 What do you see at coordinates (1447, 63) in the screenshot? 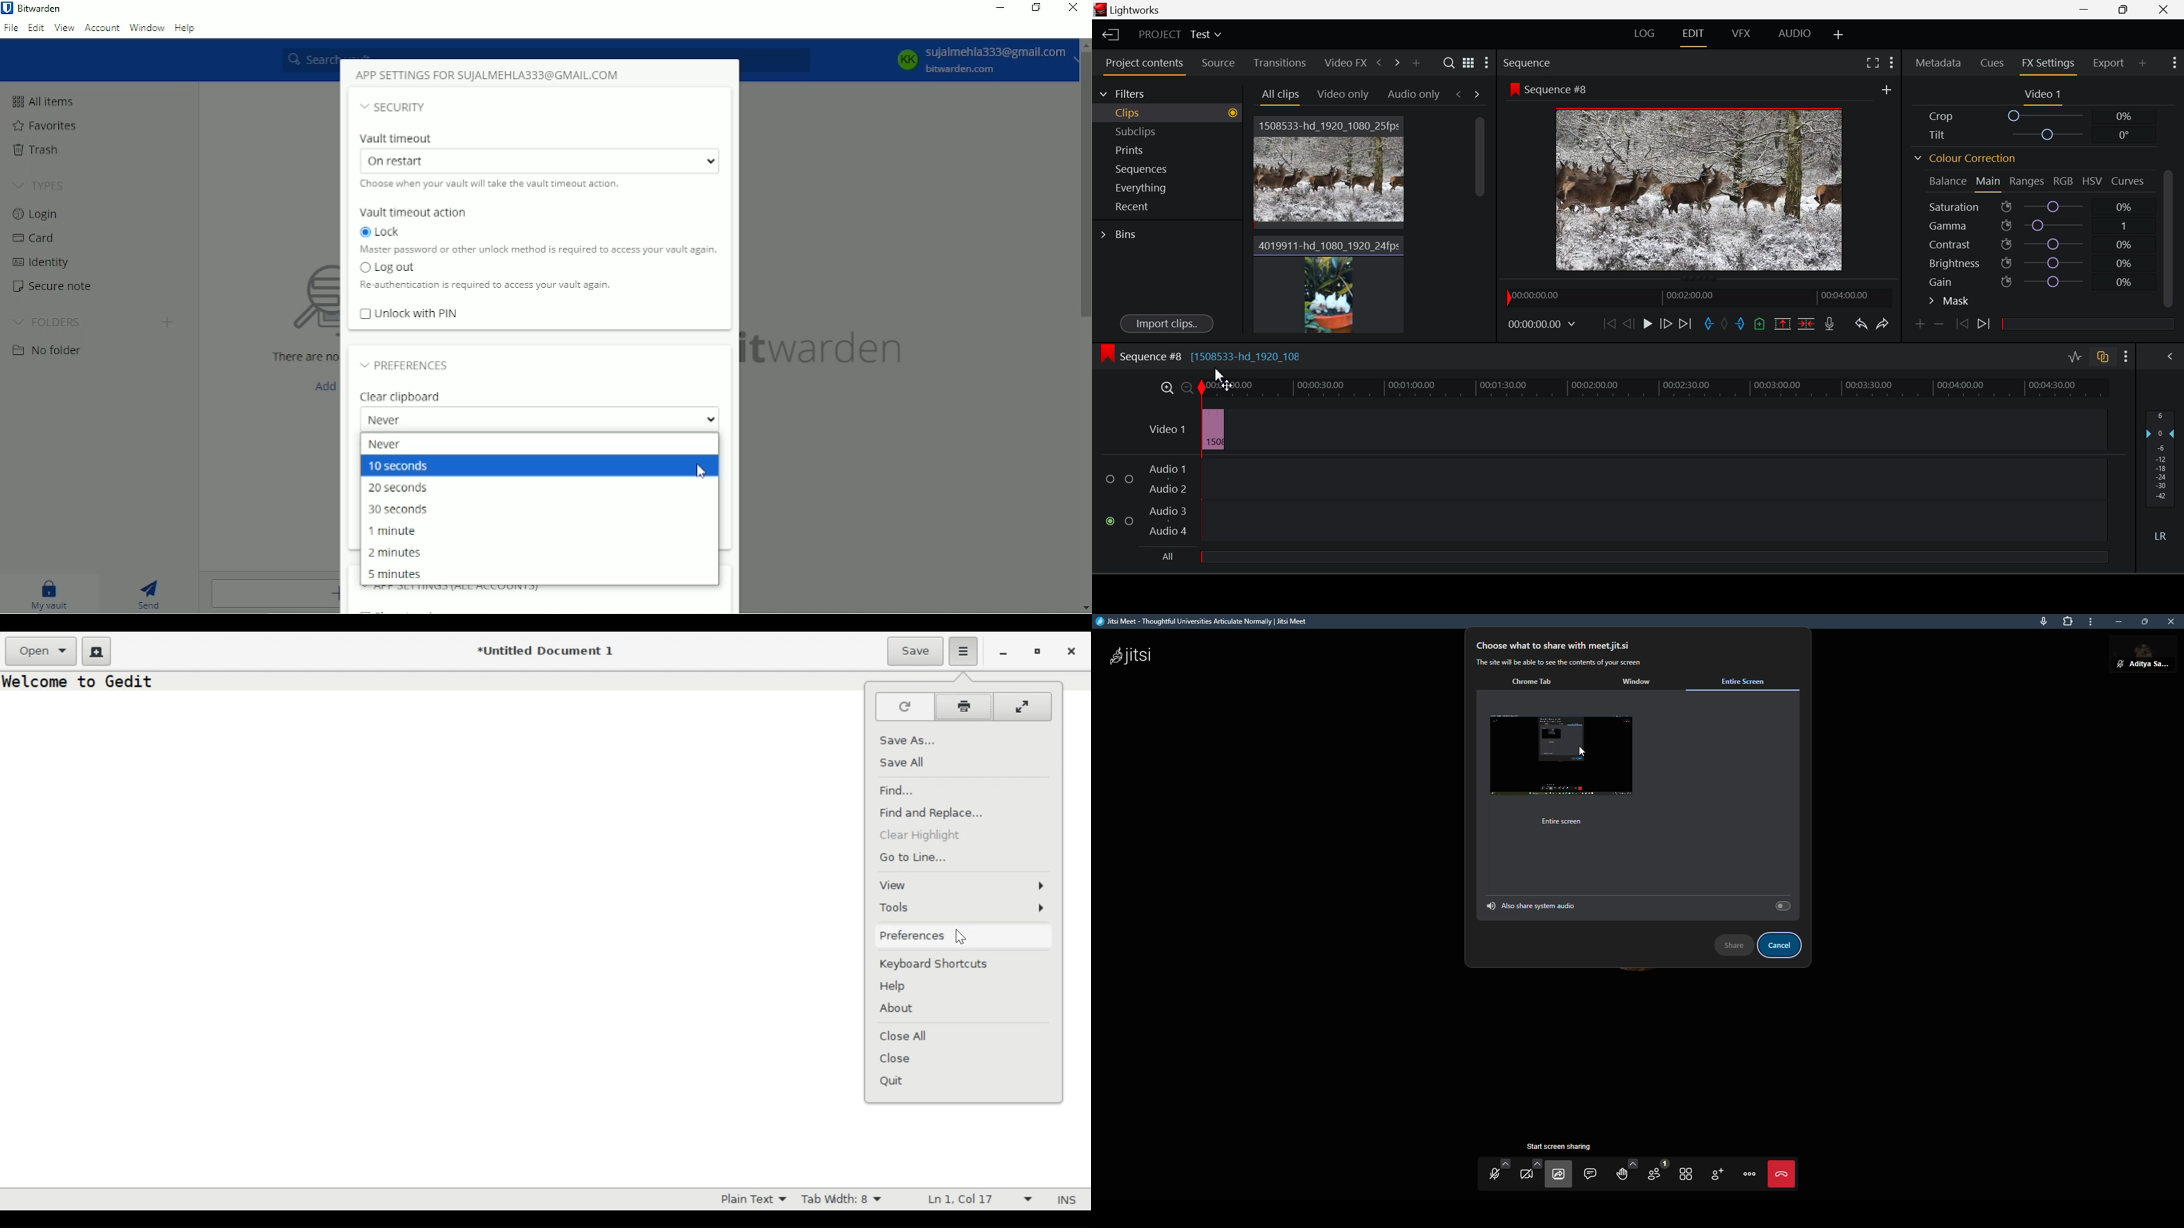
I see `Search` at bounding box center [1447, 63].